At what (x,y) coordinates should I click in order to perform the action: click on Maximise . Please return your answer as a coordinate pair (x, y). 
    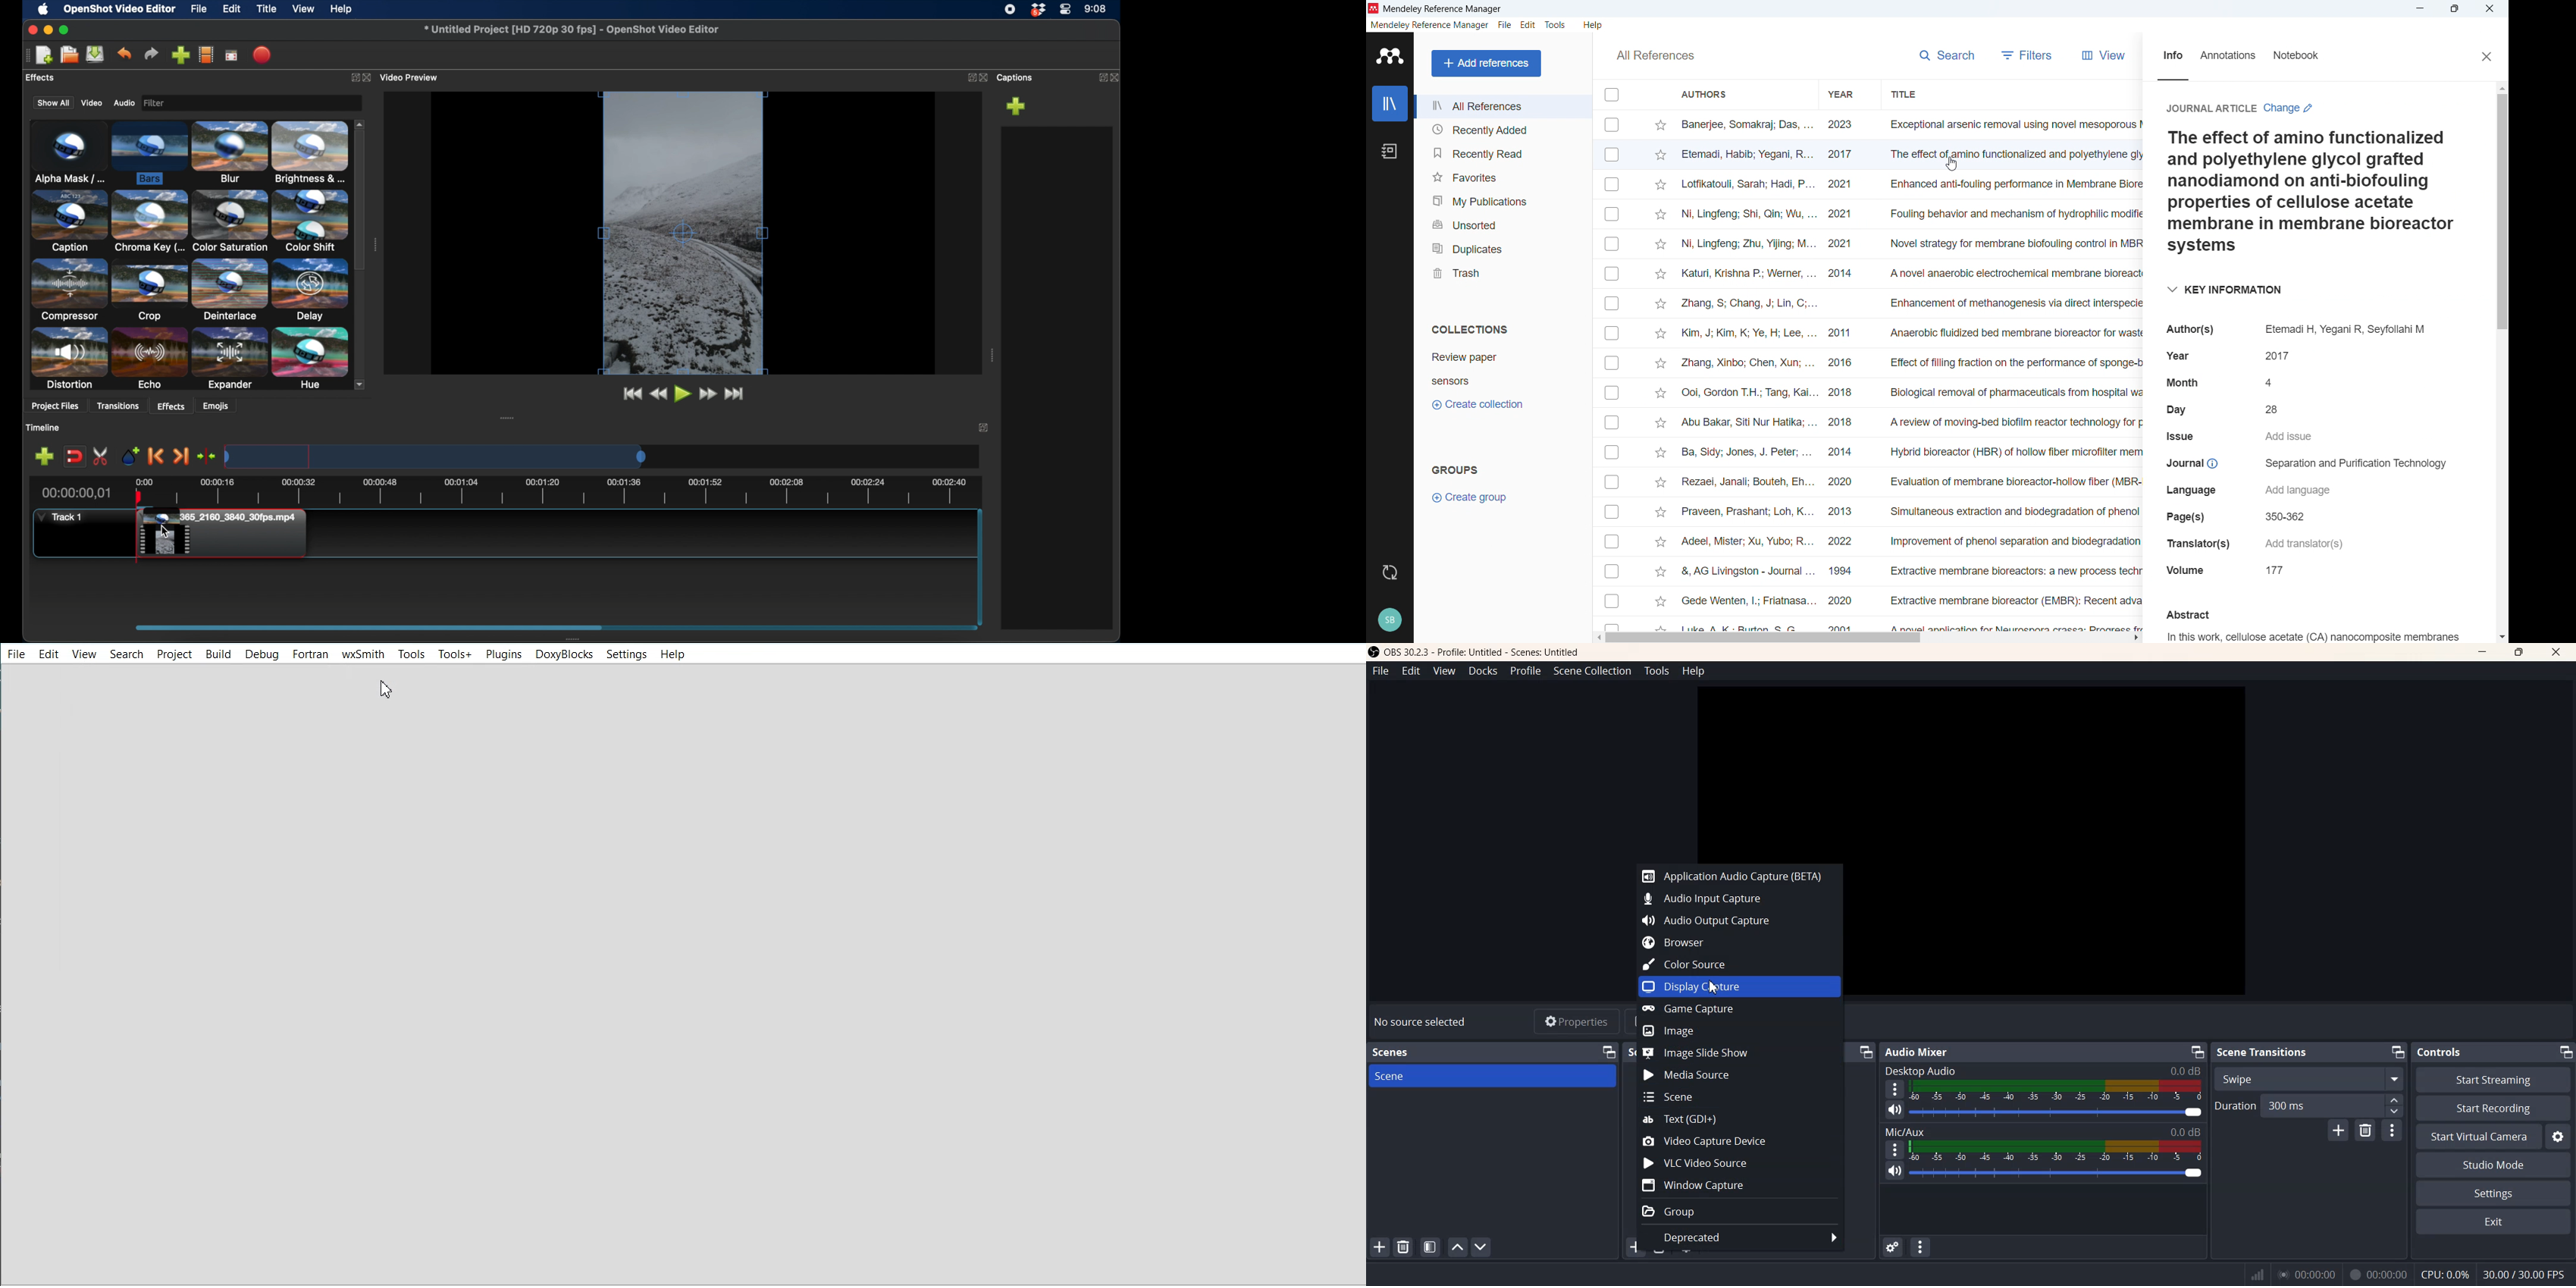
    Looking at the image, I should click on (2454, 10).